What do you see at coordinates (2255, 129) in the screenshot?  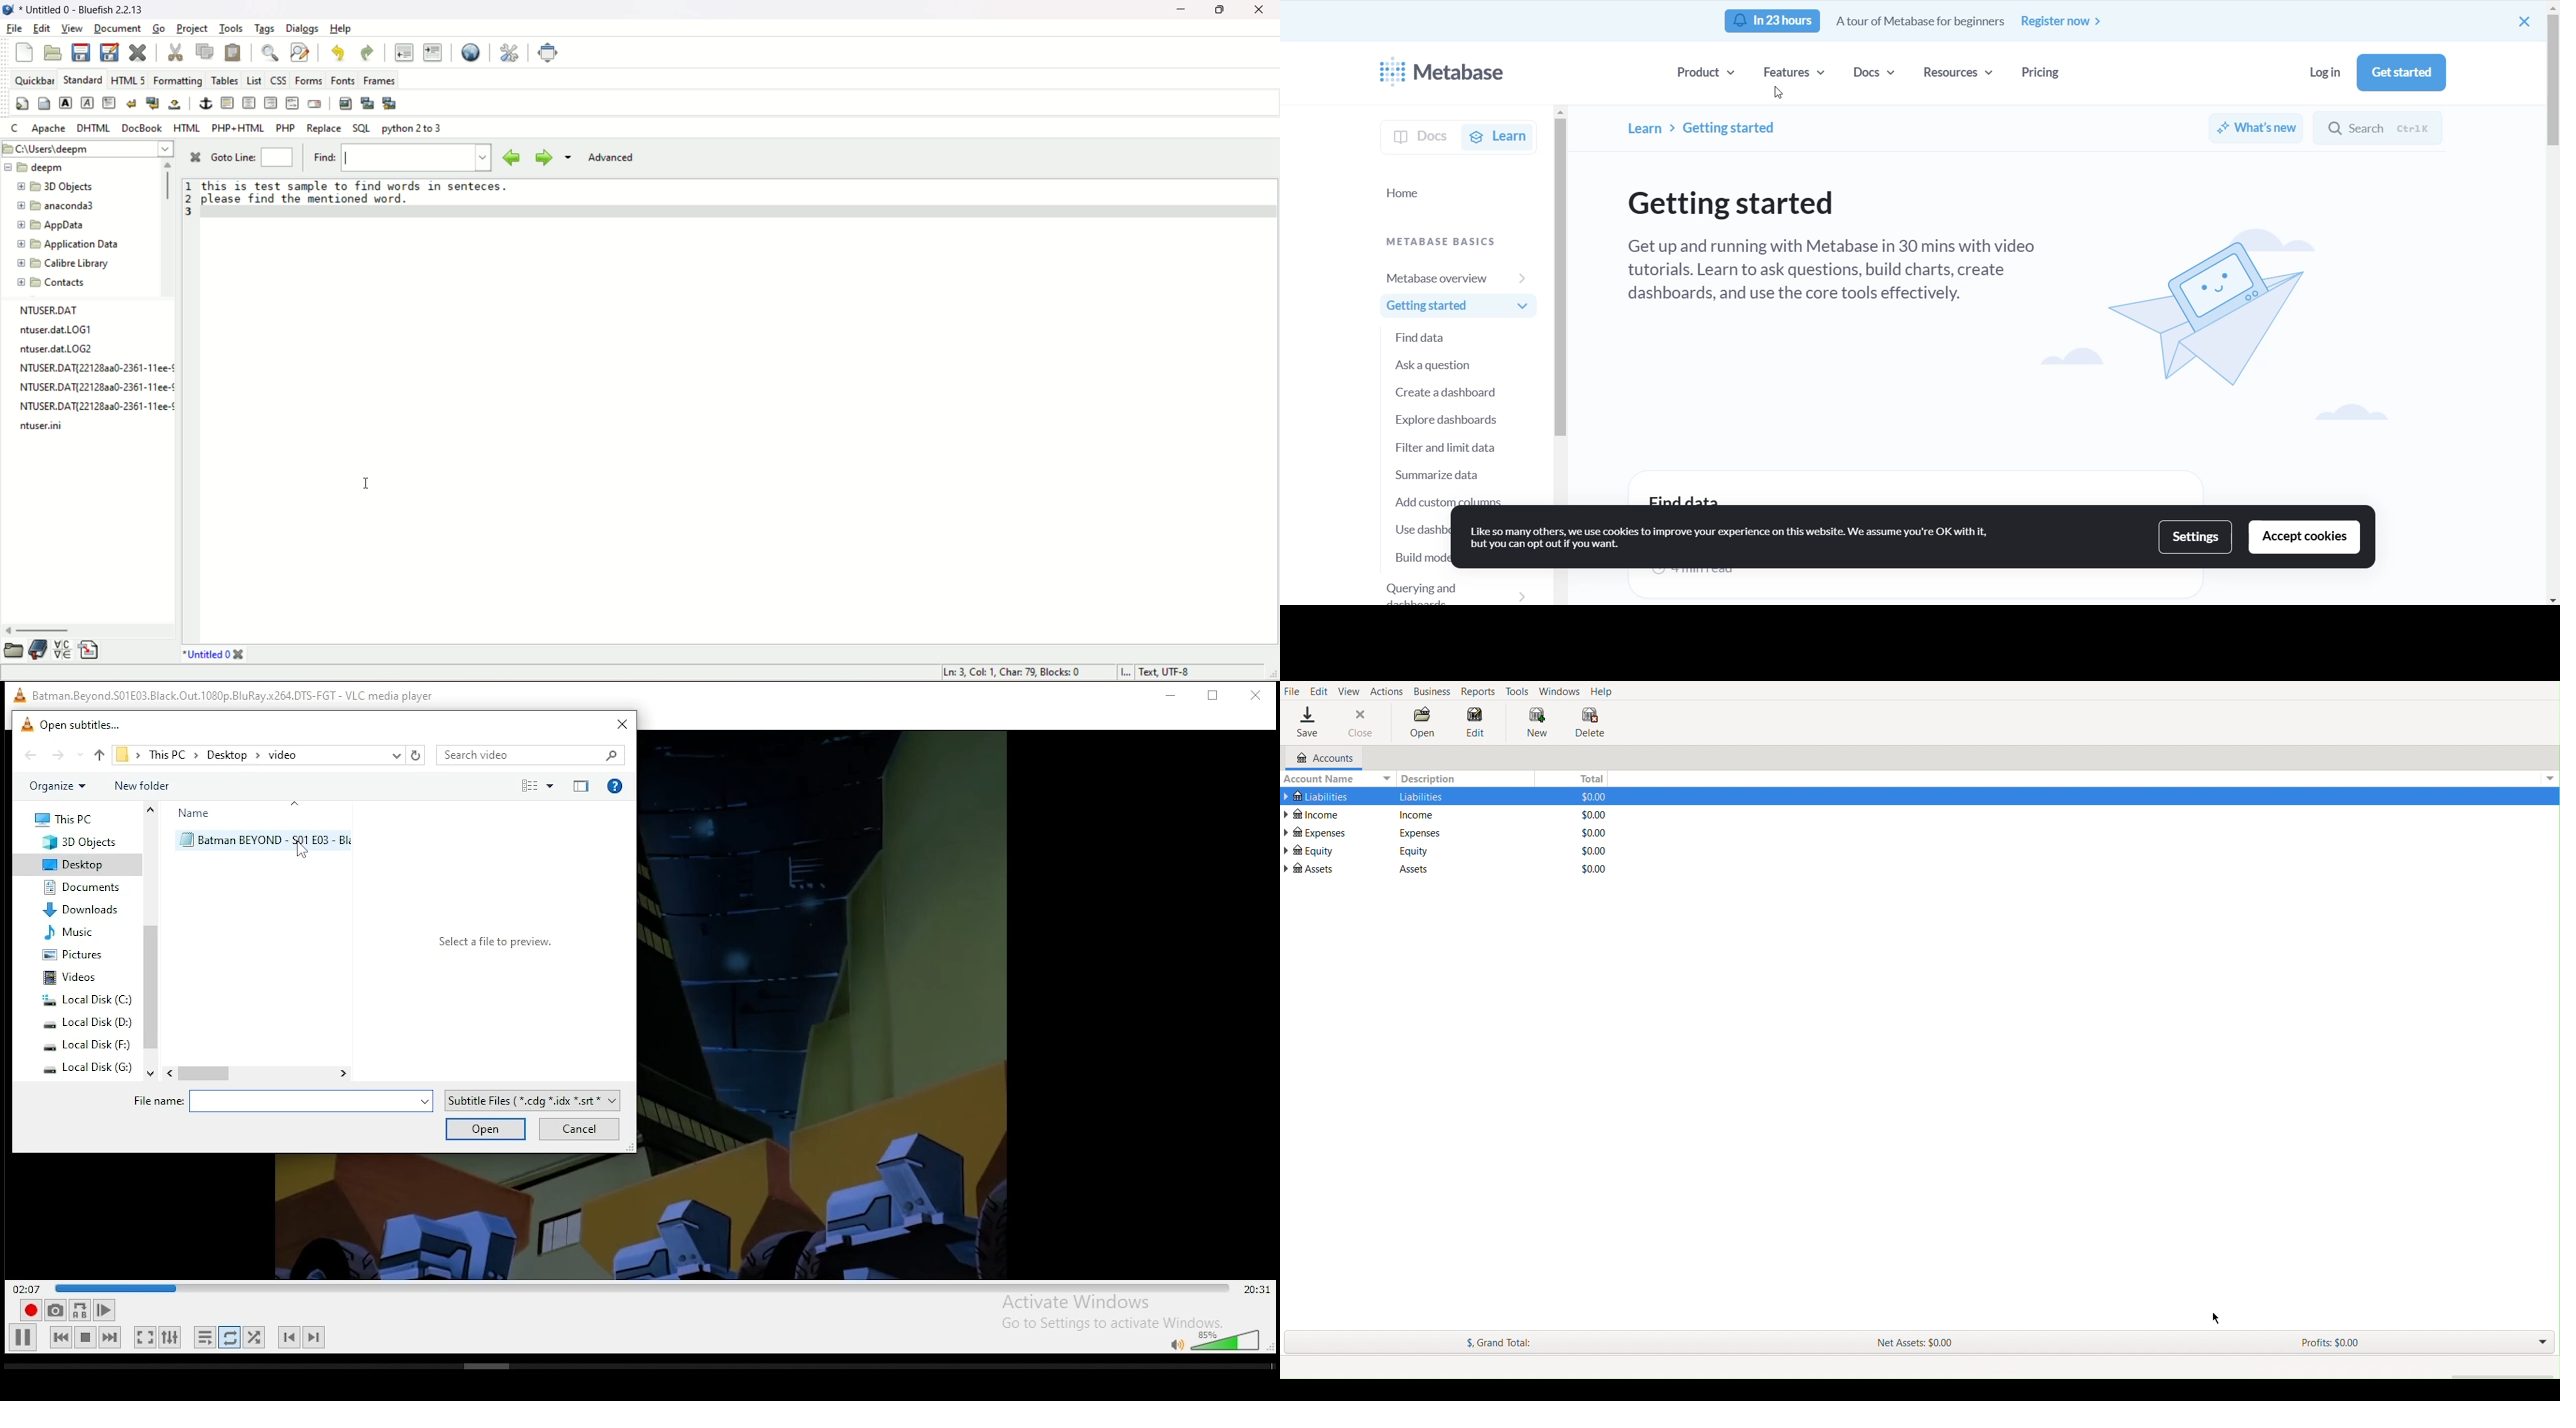 I see `whats new` at bounding box center [2255, 129].